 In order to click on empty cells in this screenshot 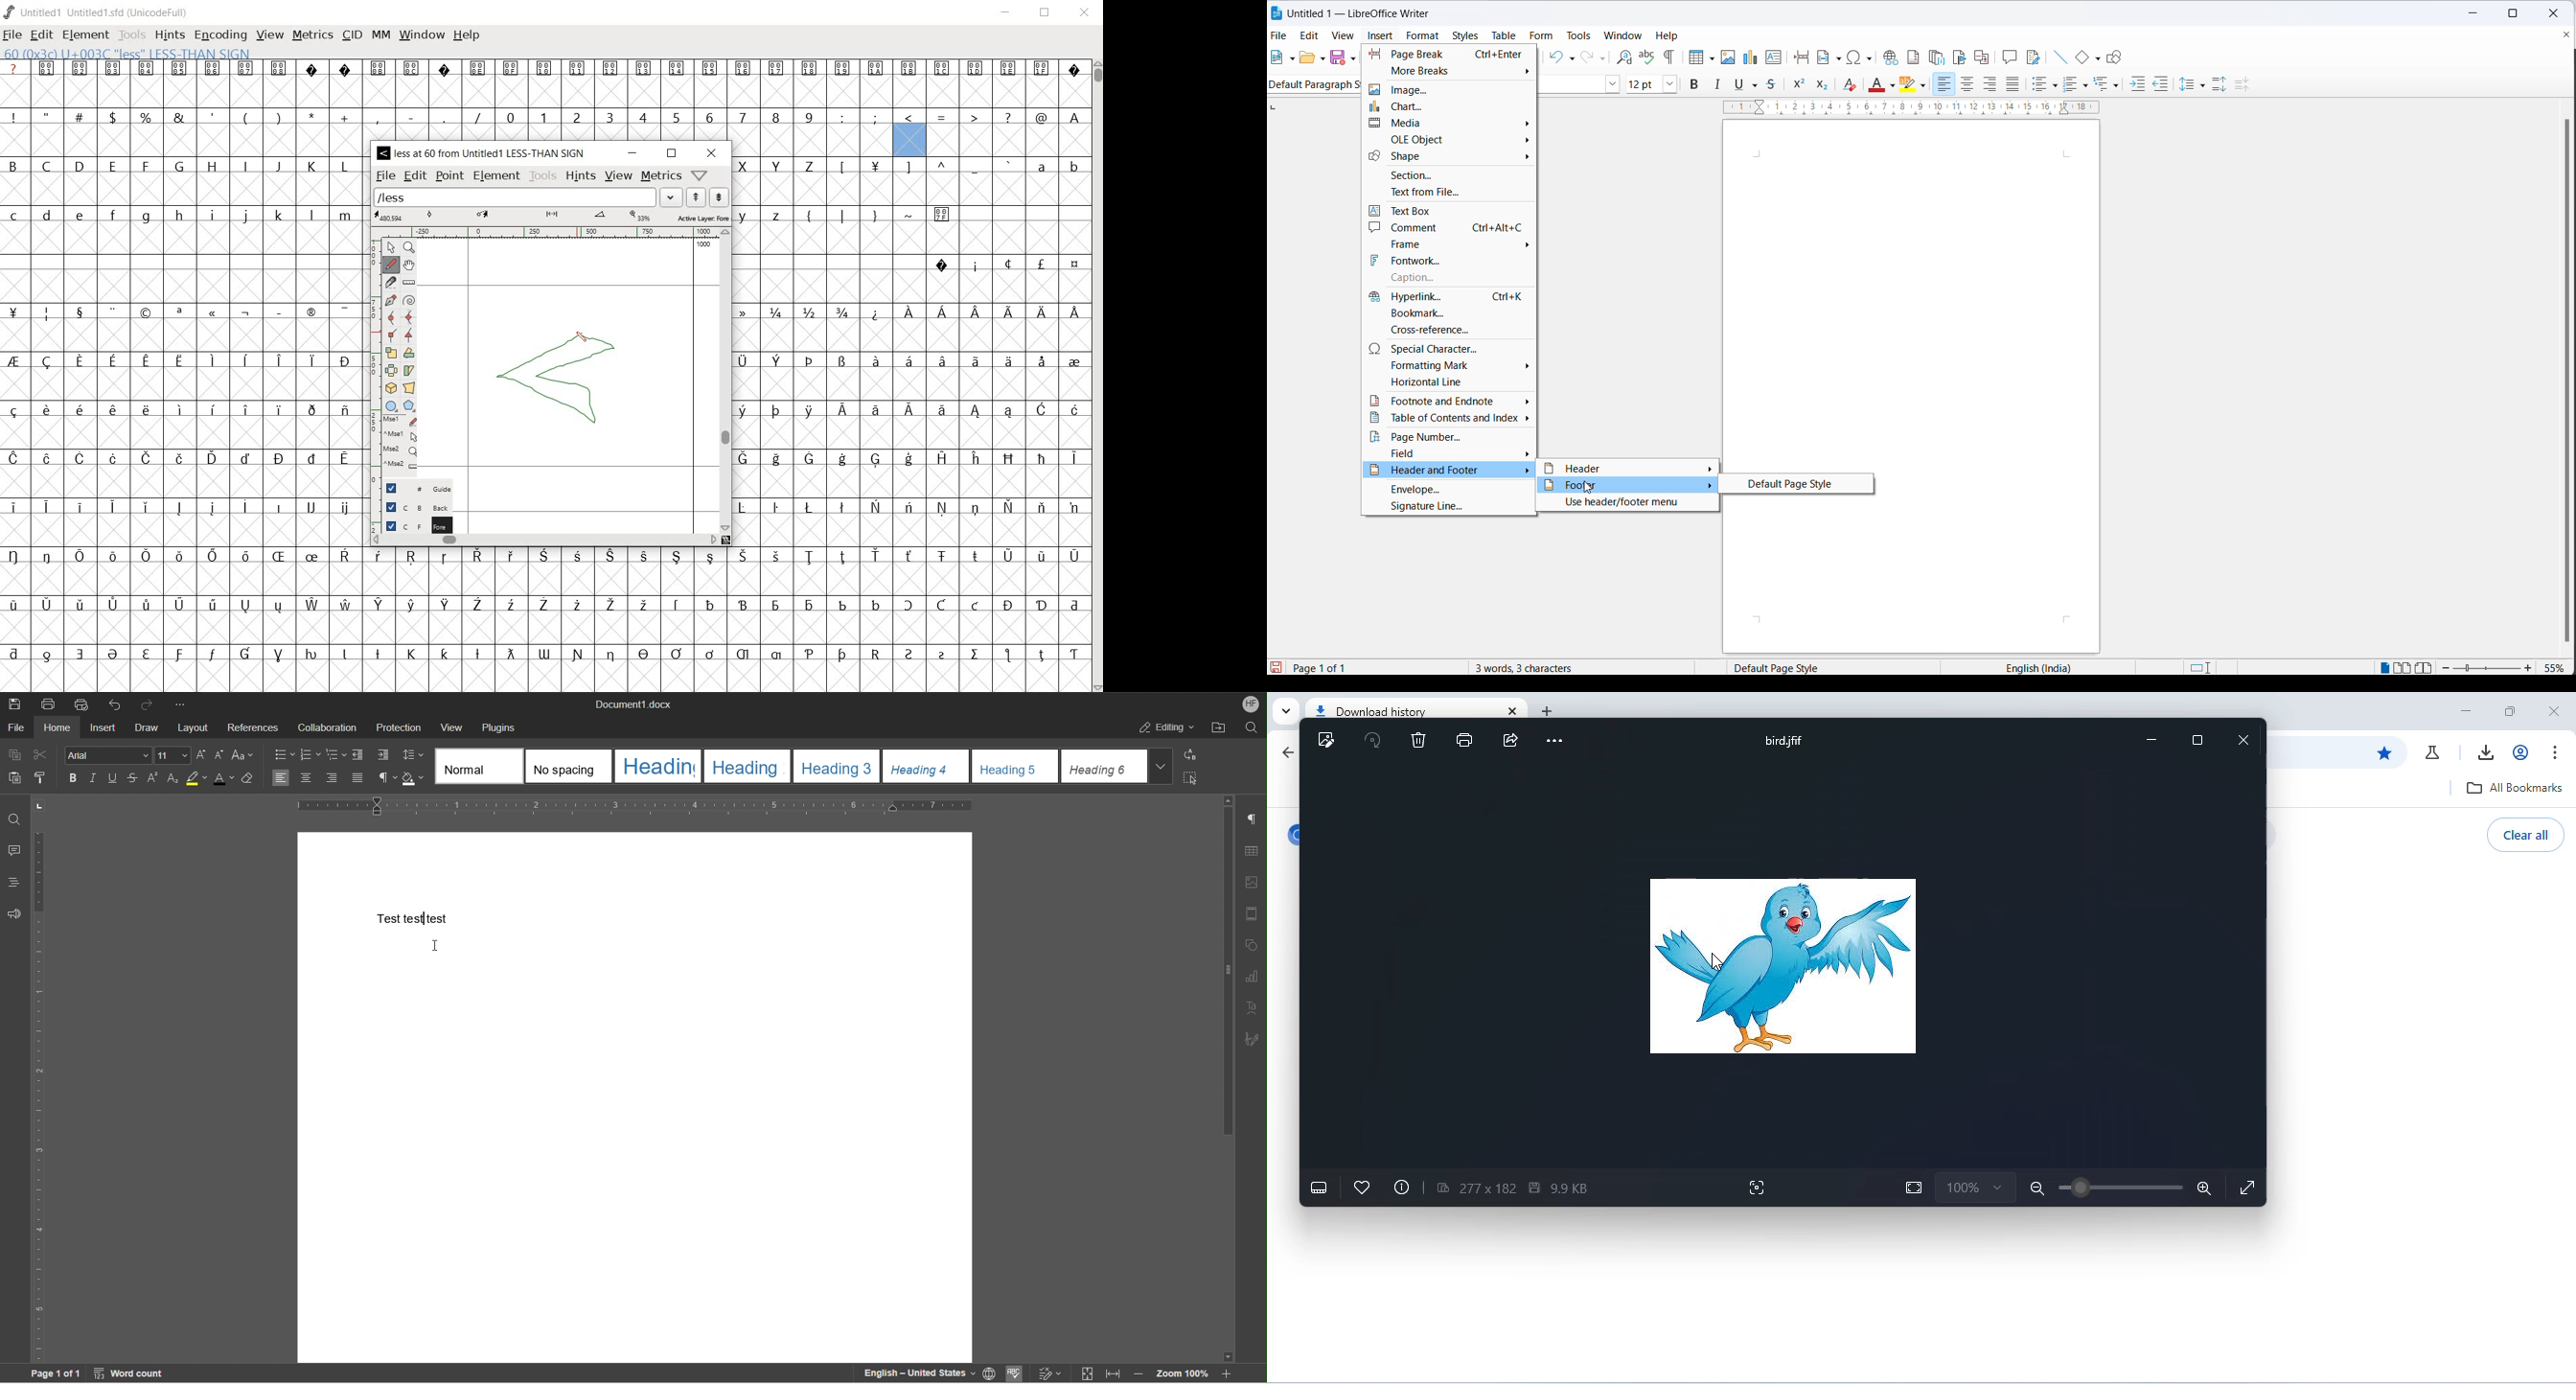, I will do `click(905, 335)`.